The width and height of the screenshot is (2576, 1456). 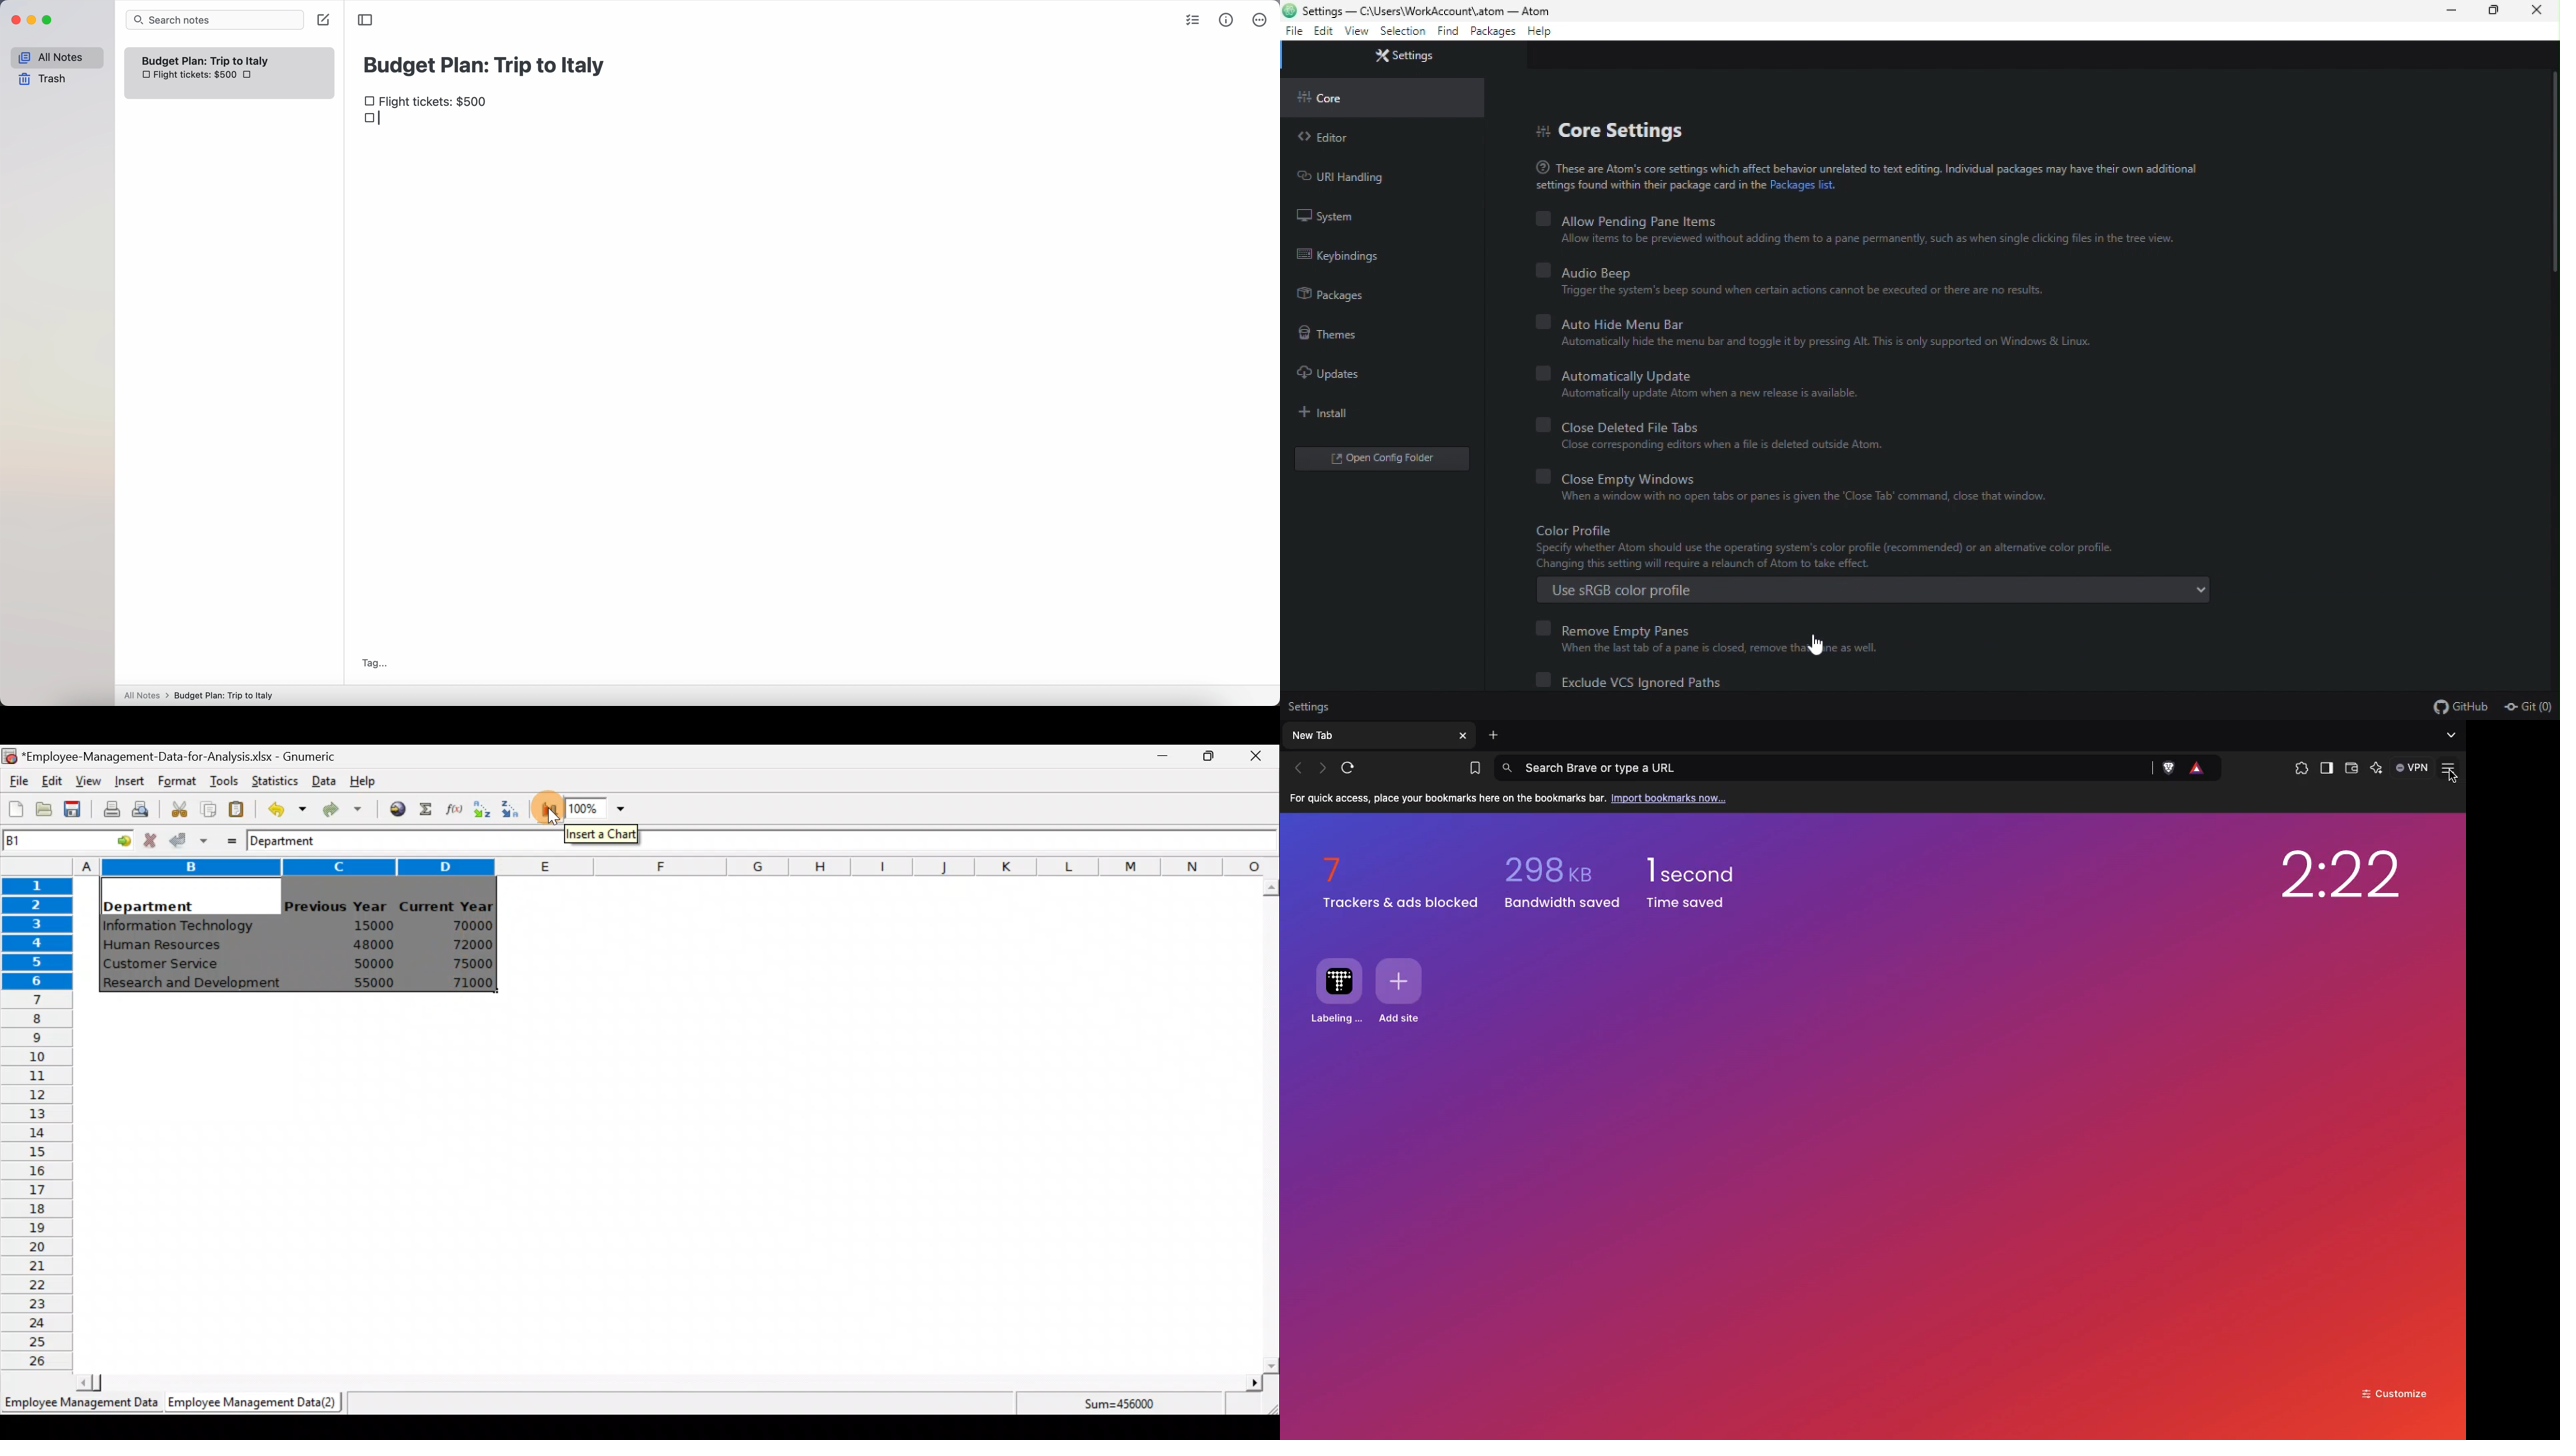 What do you see at coordinates (249, 75) in the screenshot?
I see `checkbox` at bounding box center [249, 75].